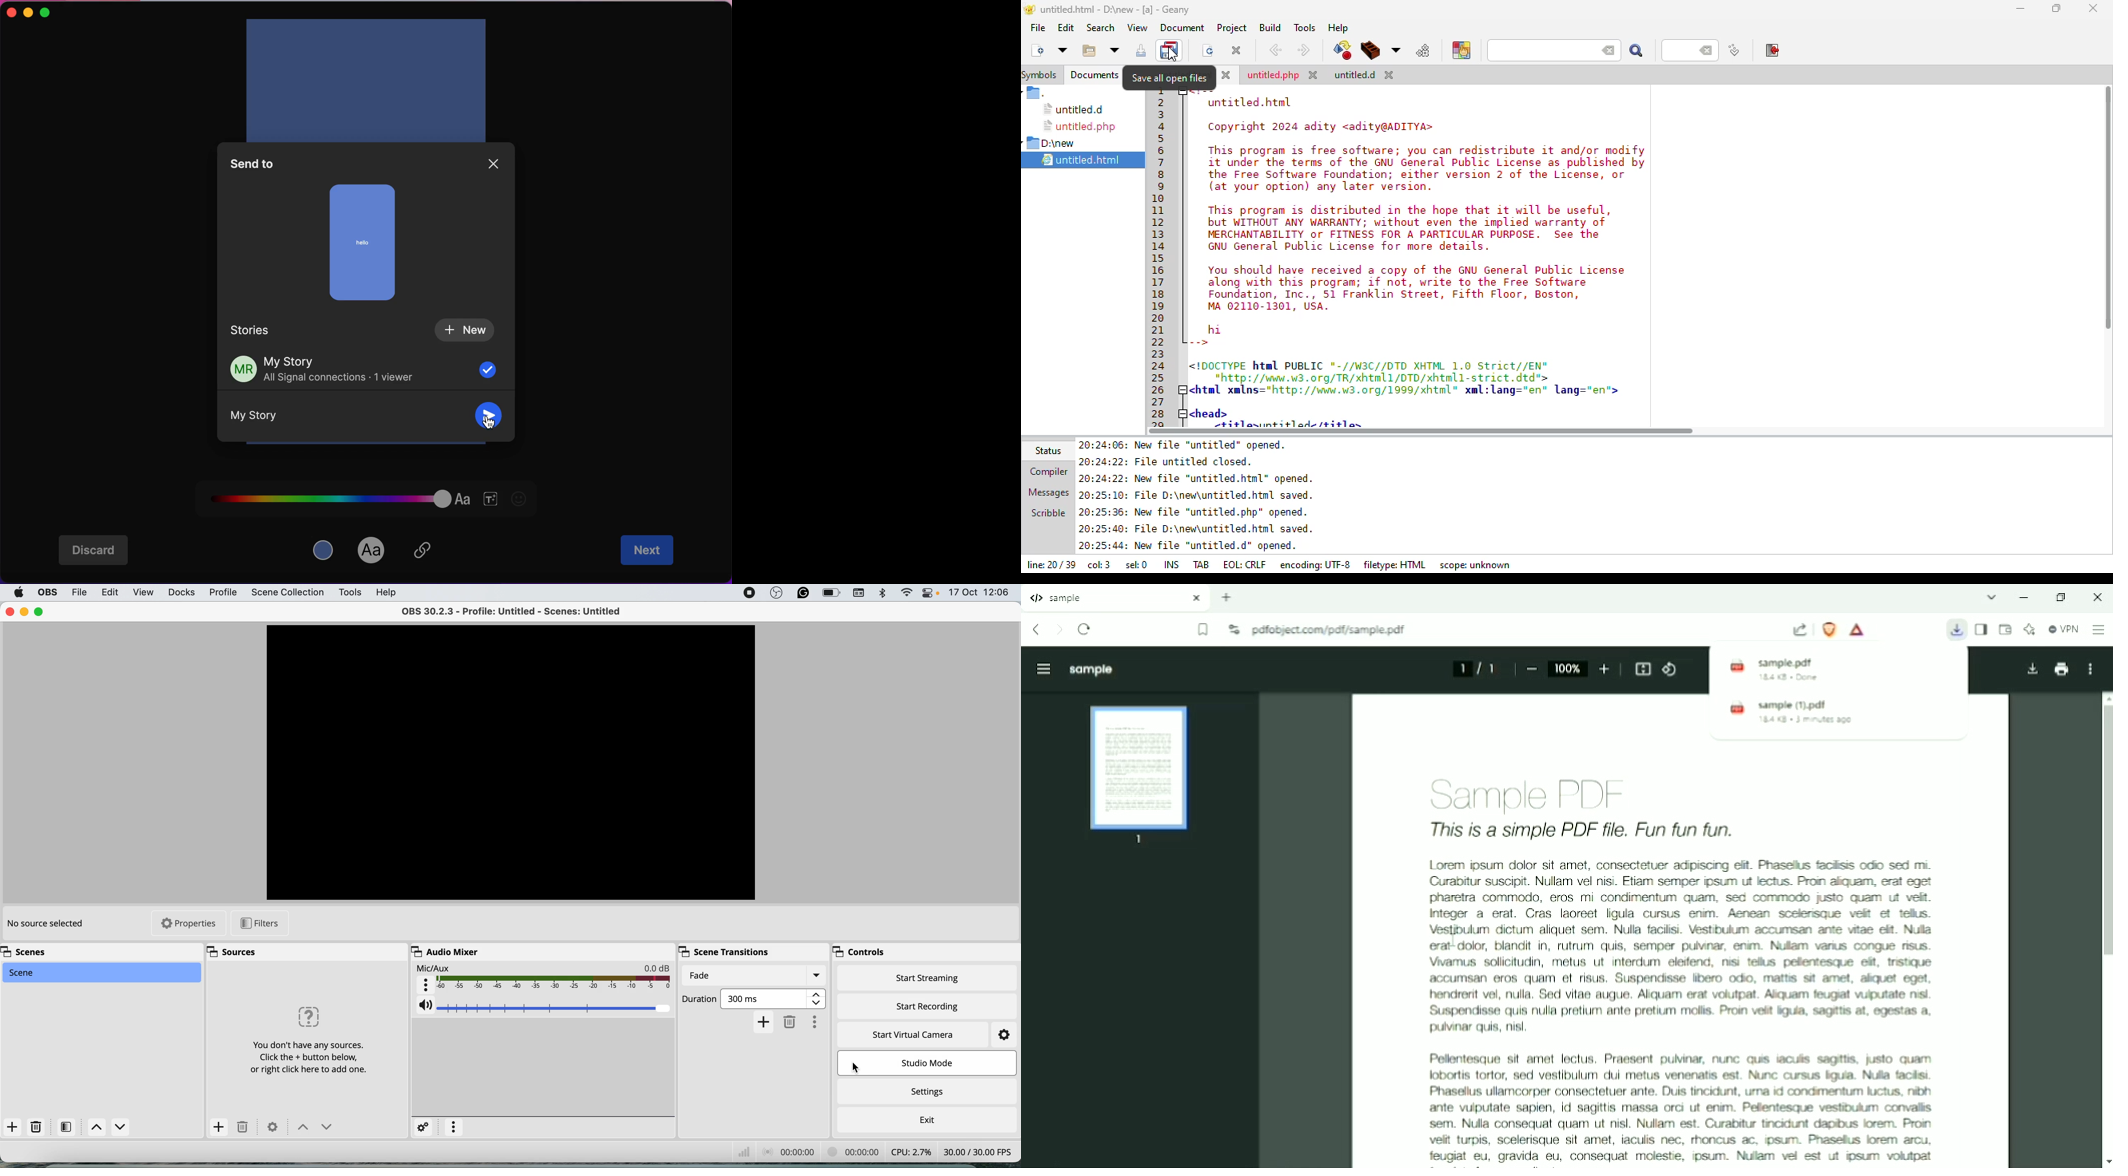 The width and height of the screenshot is (2128, 1176). What do you see at coordinates (464, 329) in the screenshot?
I see `new` at bounding box center [464, 329].